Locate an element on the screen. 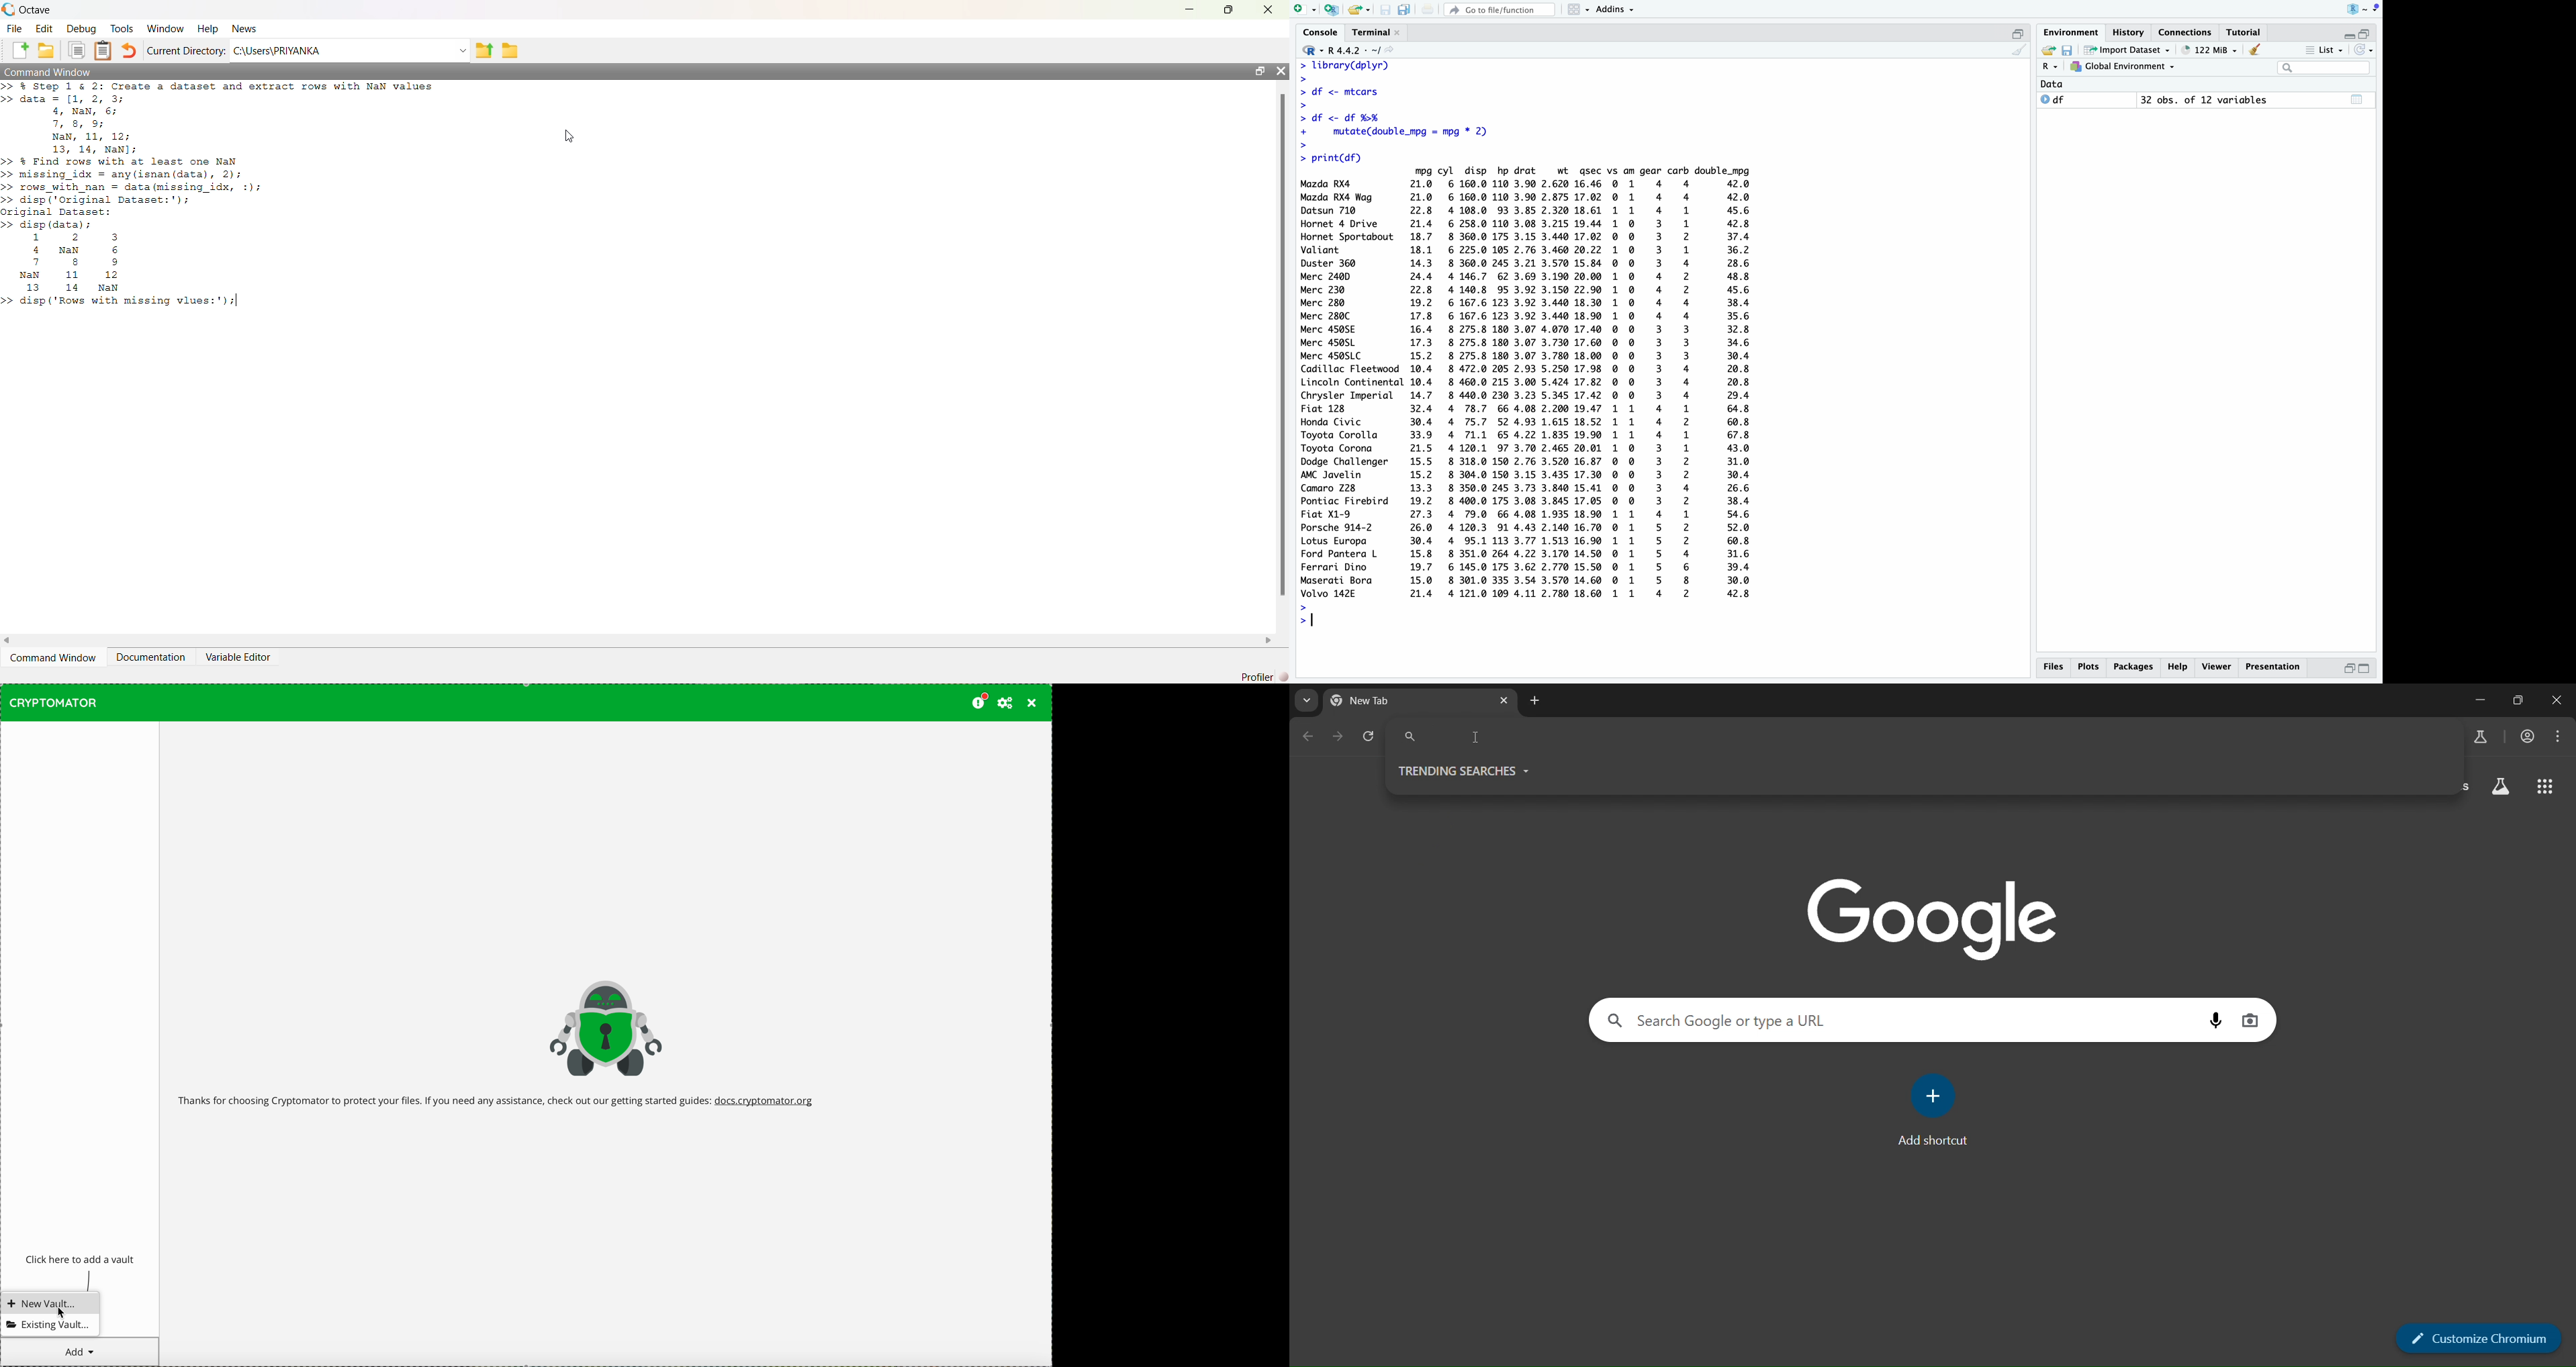 This screenshot has height=1372, width=2576. terminal is located at coordinates (1371, 33).